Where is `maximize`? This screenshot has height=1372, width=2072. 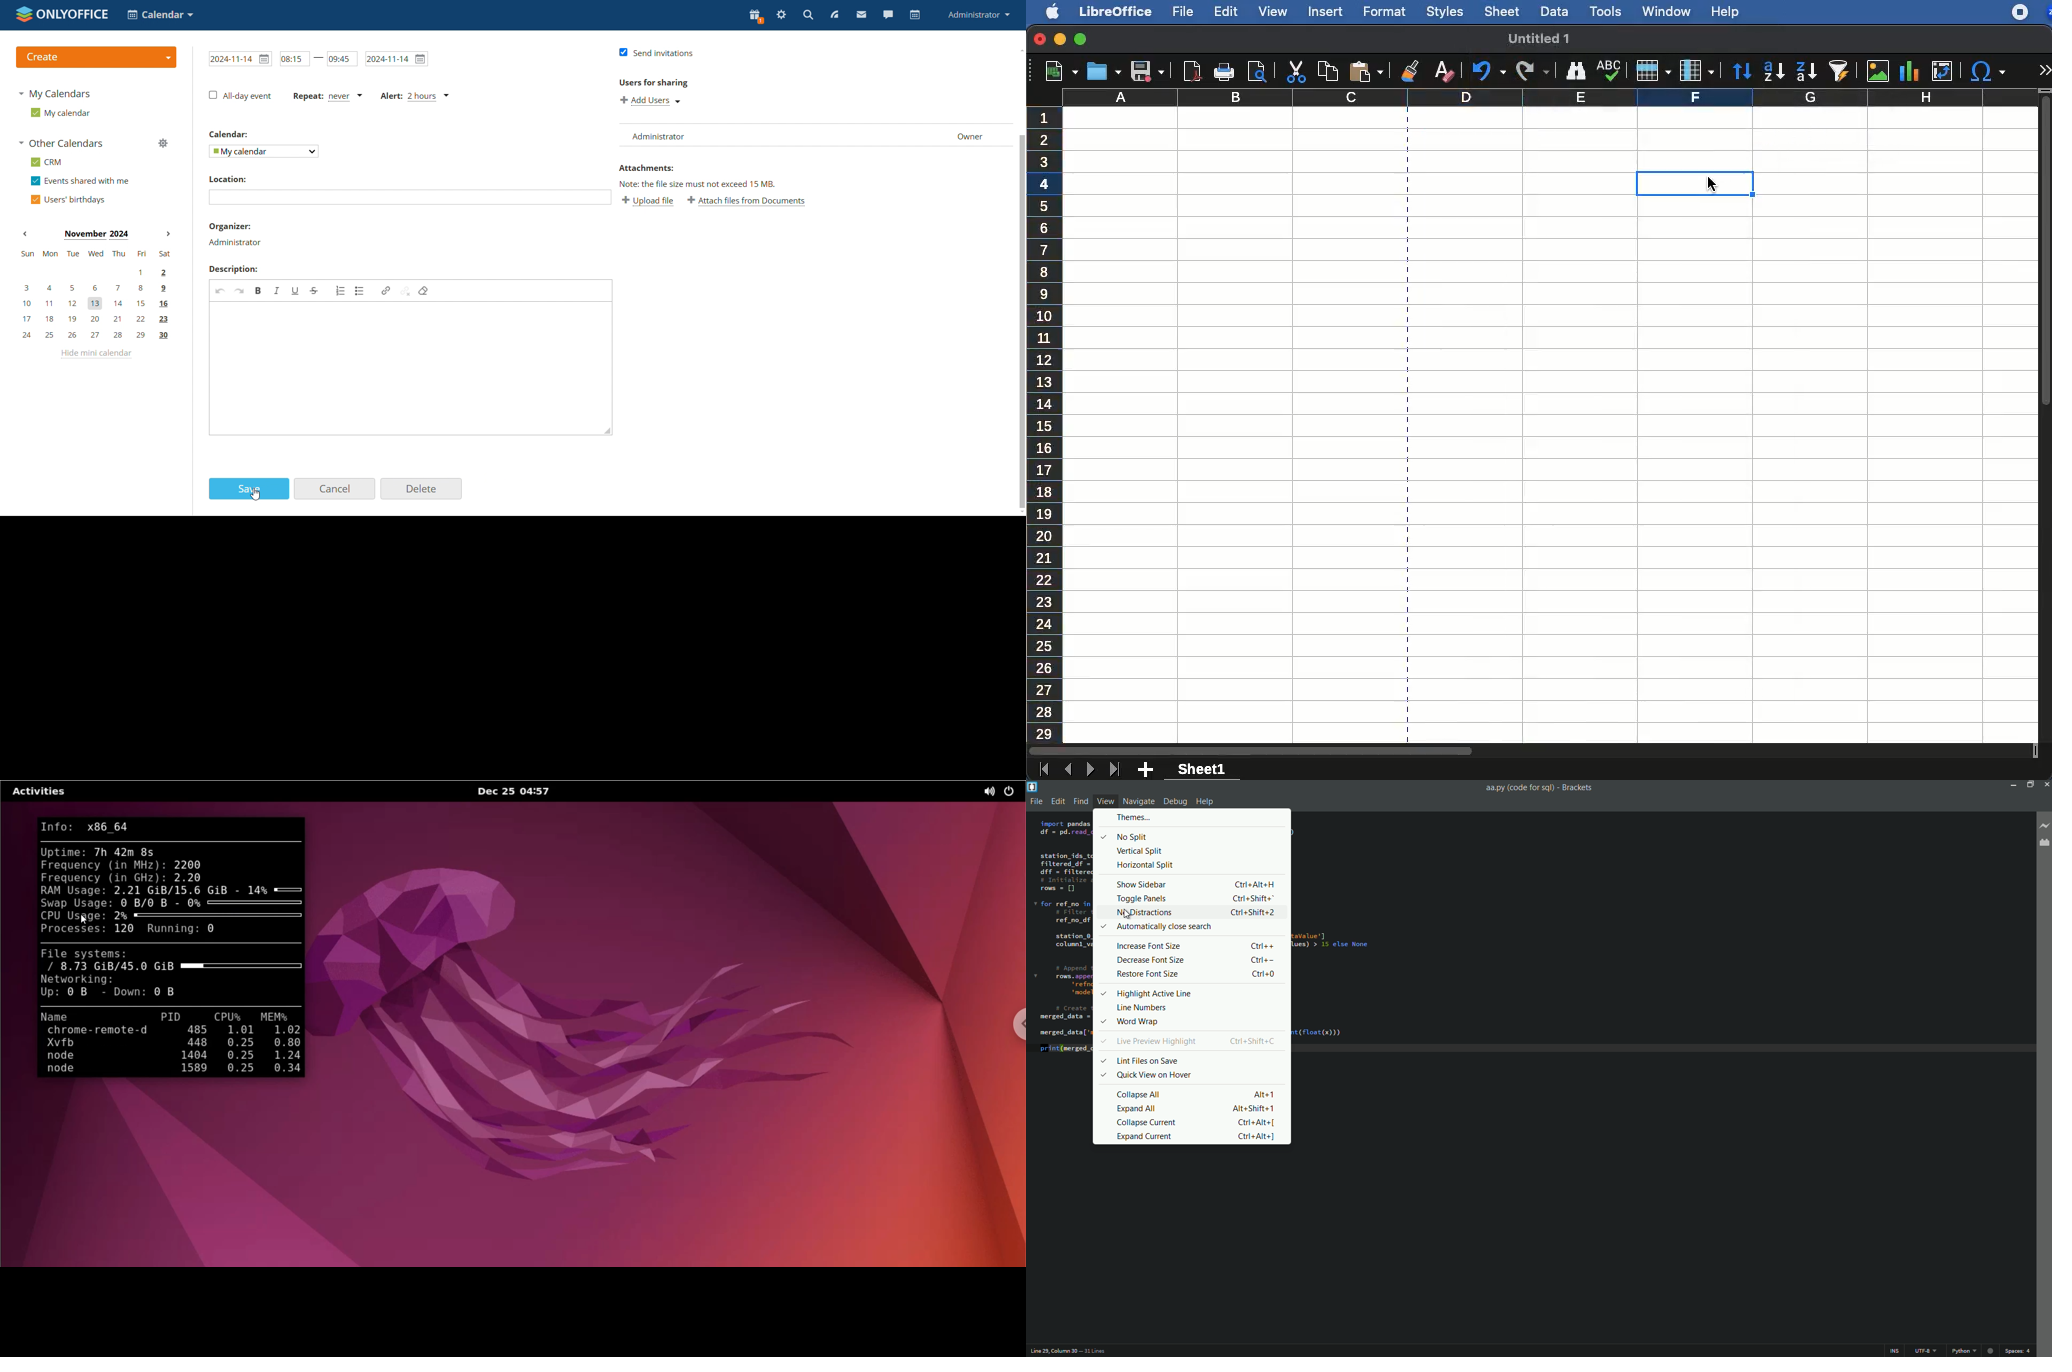 maximize is located at coordinates (1082, 40).